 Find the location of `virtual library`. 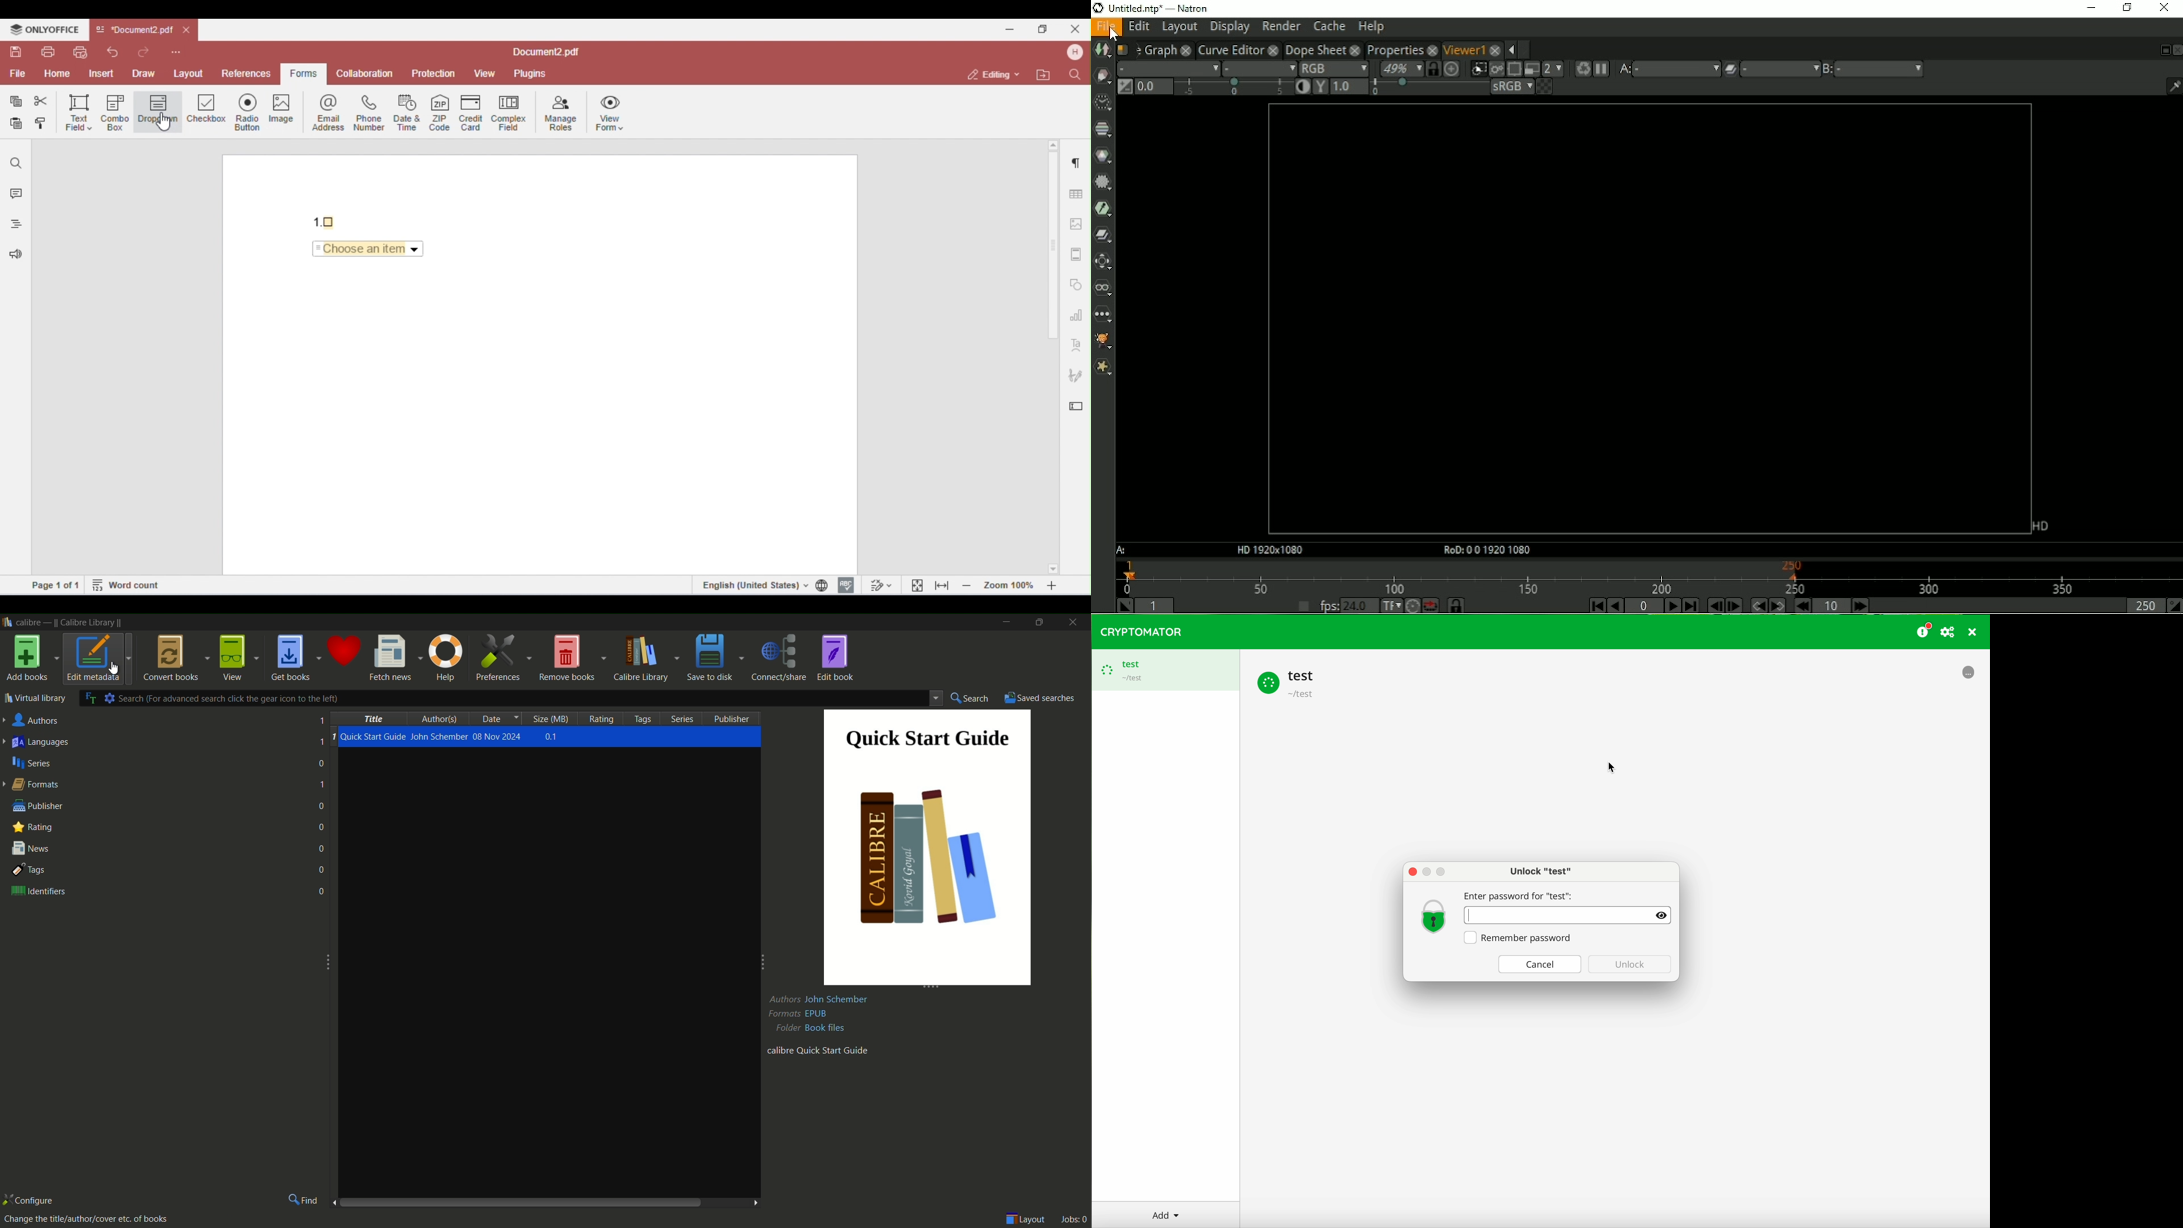

virtual library is located at coordinates (34, 698).